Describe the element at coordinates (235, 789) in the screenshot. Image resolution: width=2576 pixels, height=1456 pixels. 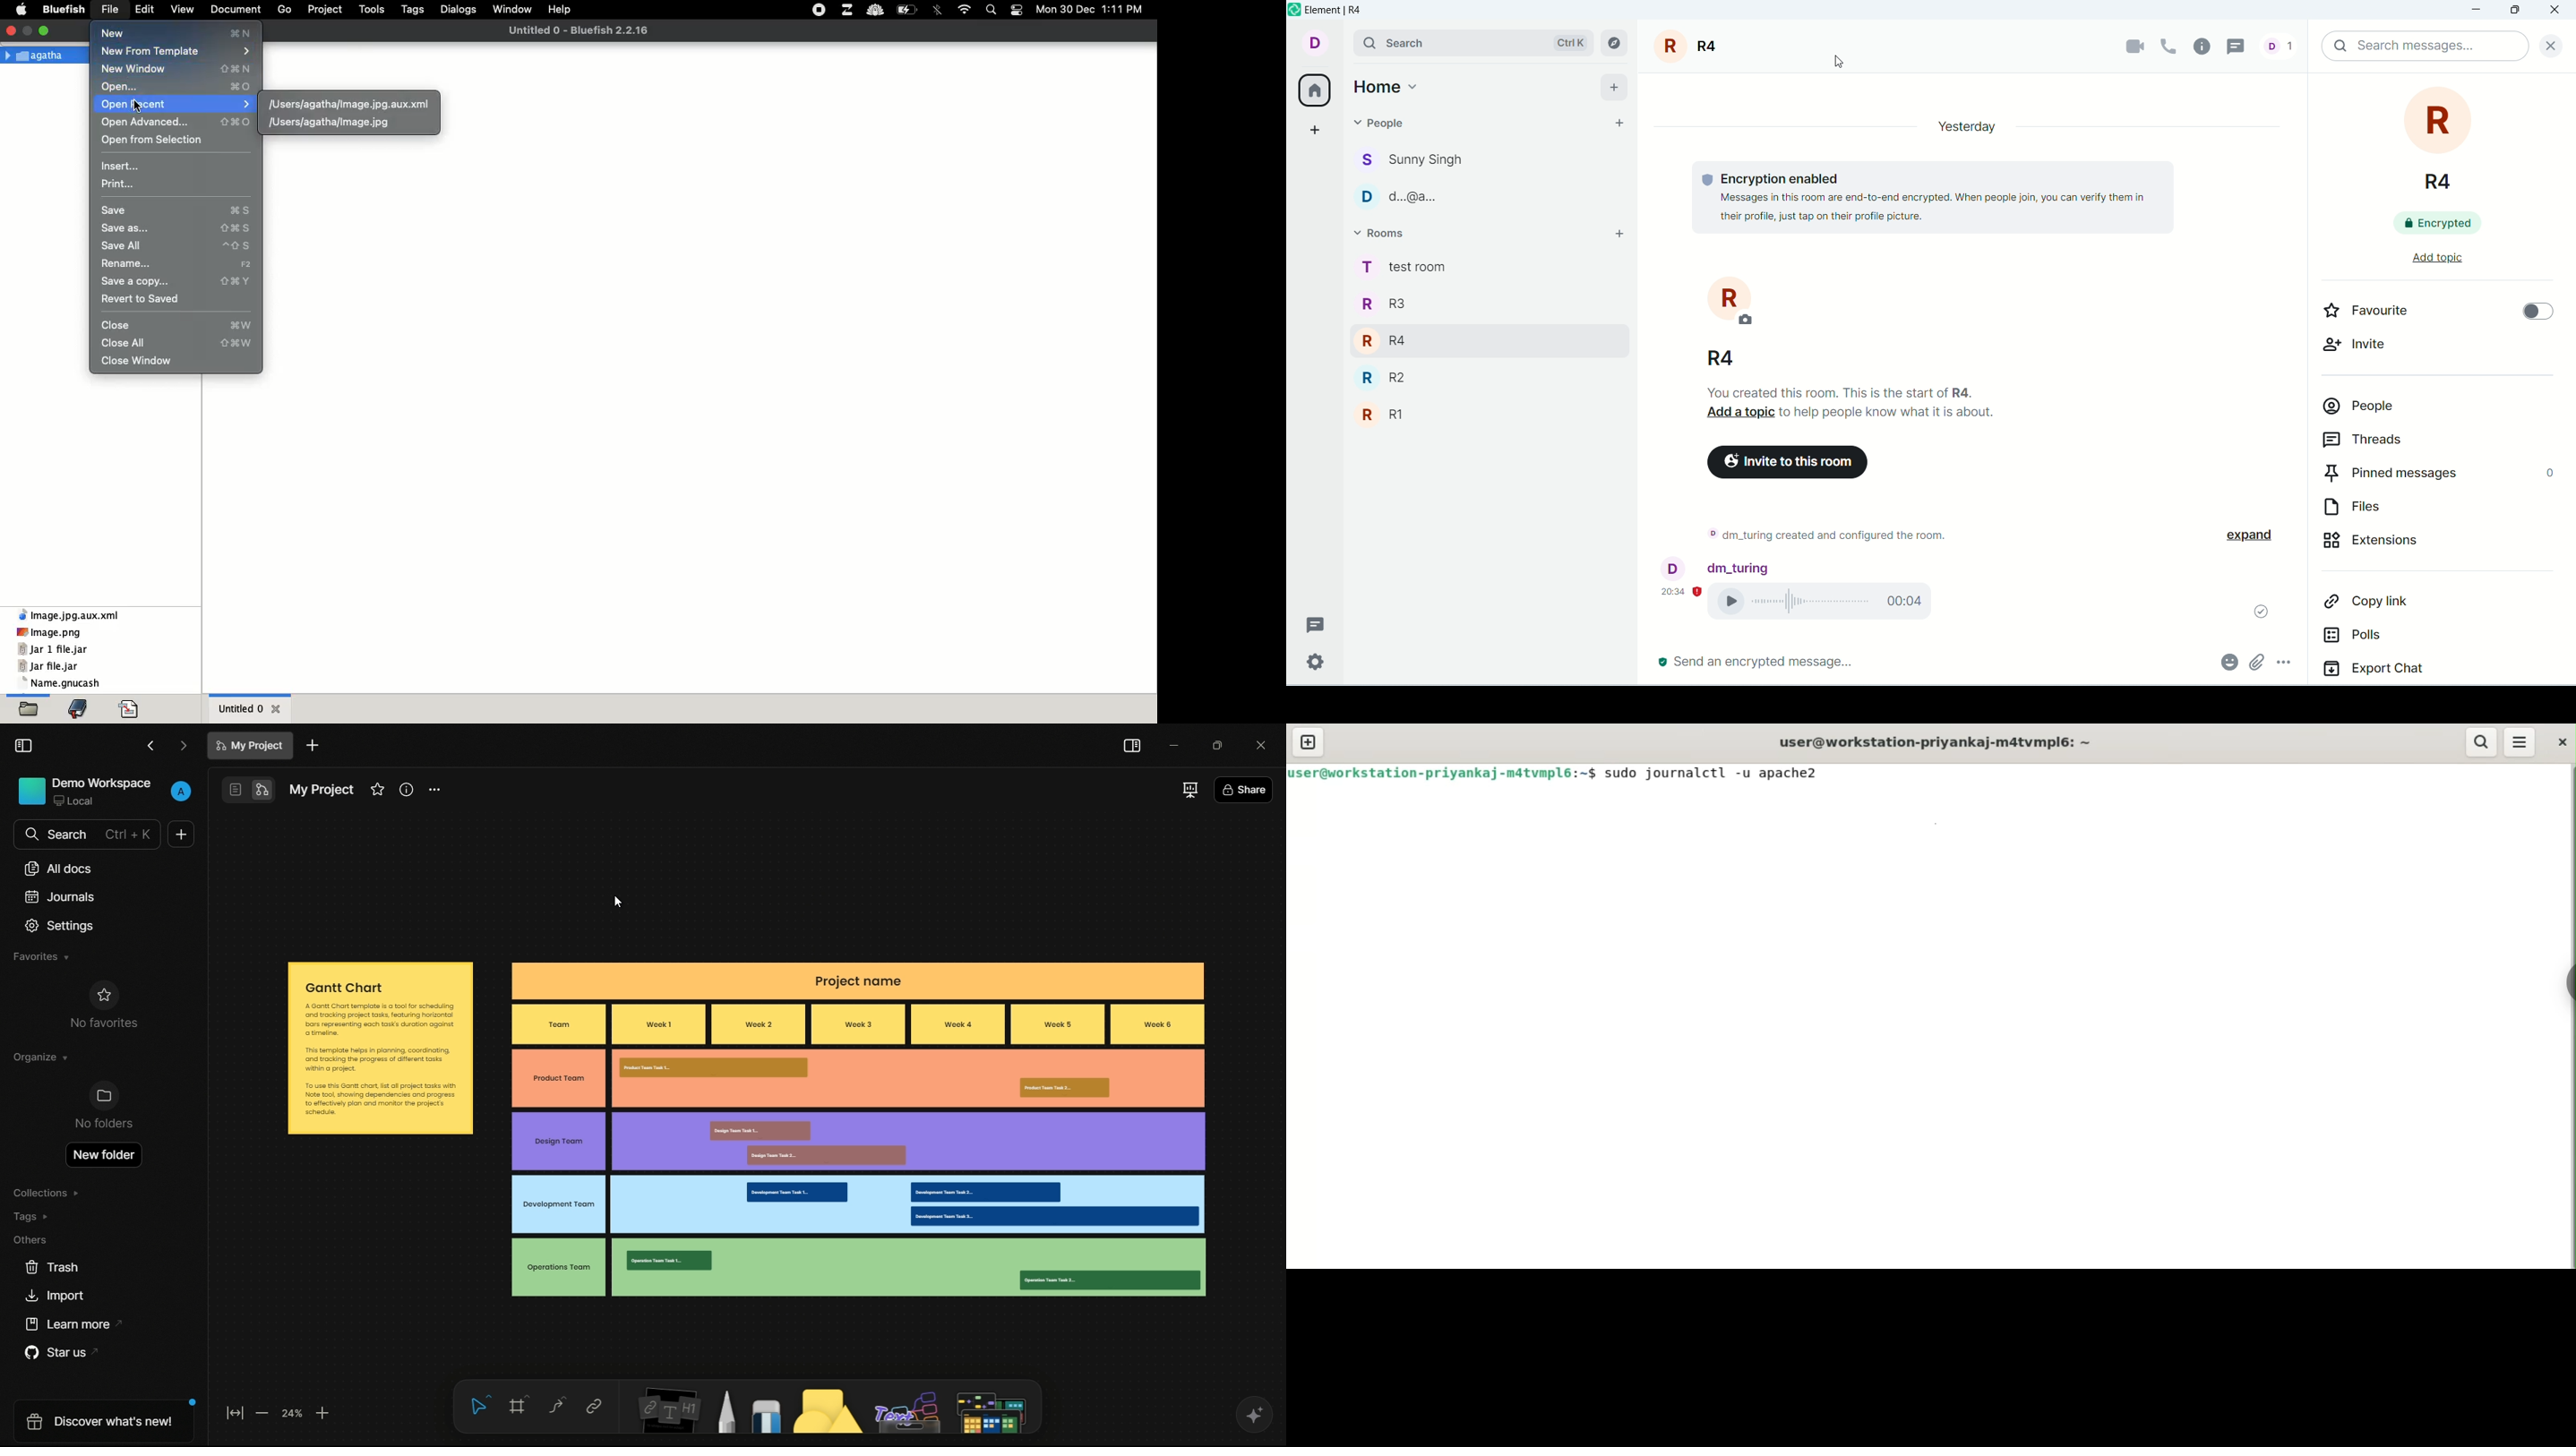
I see `page mode` at that location.